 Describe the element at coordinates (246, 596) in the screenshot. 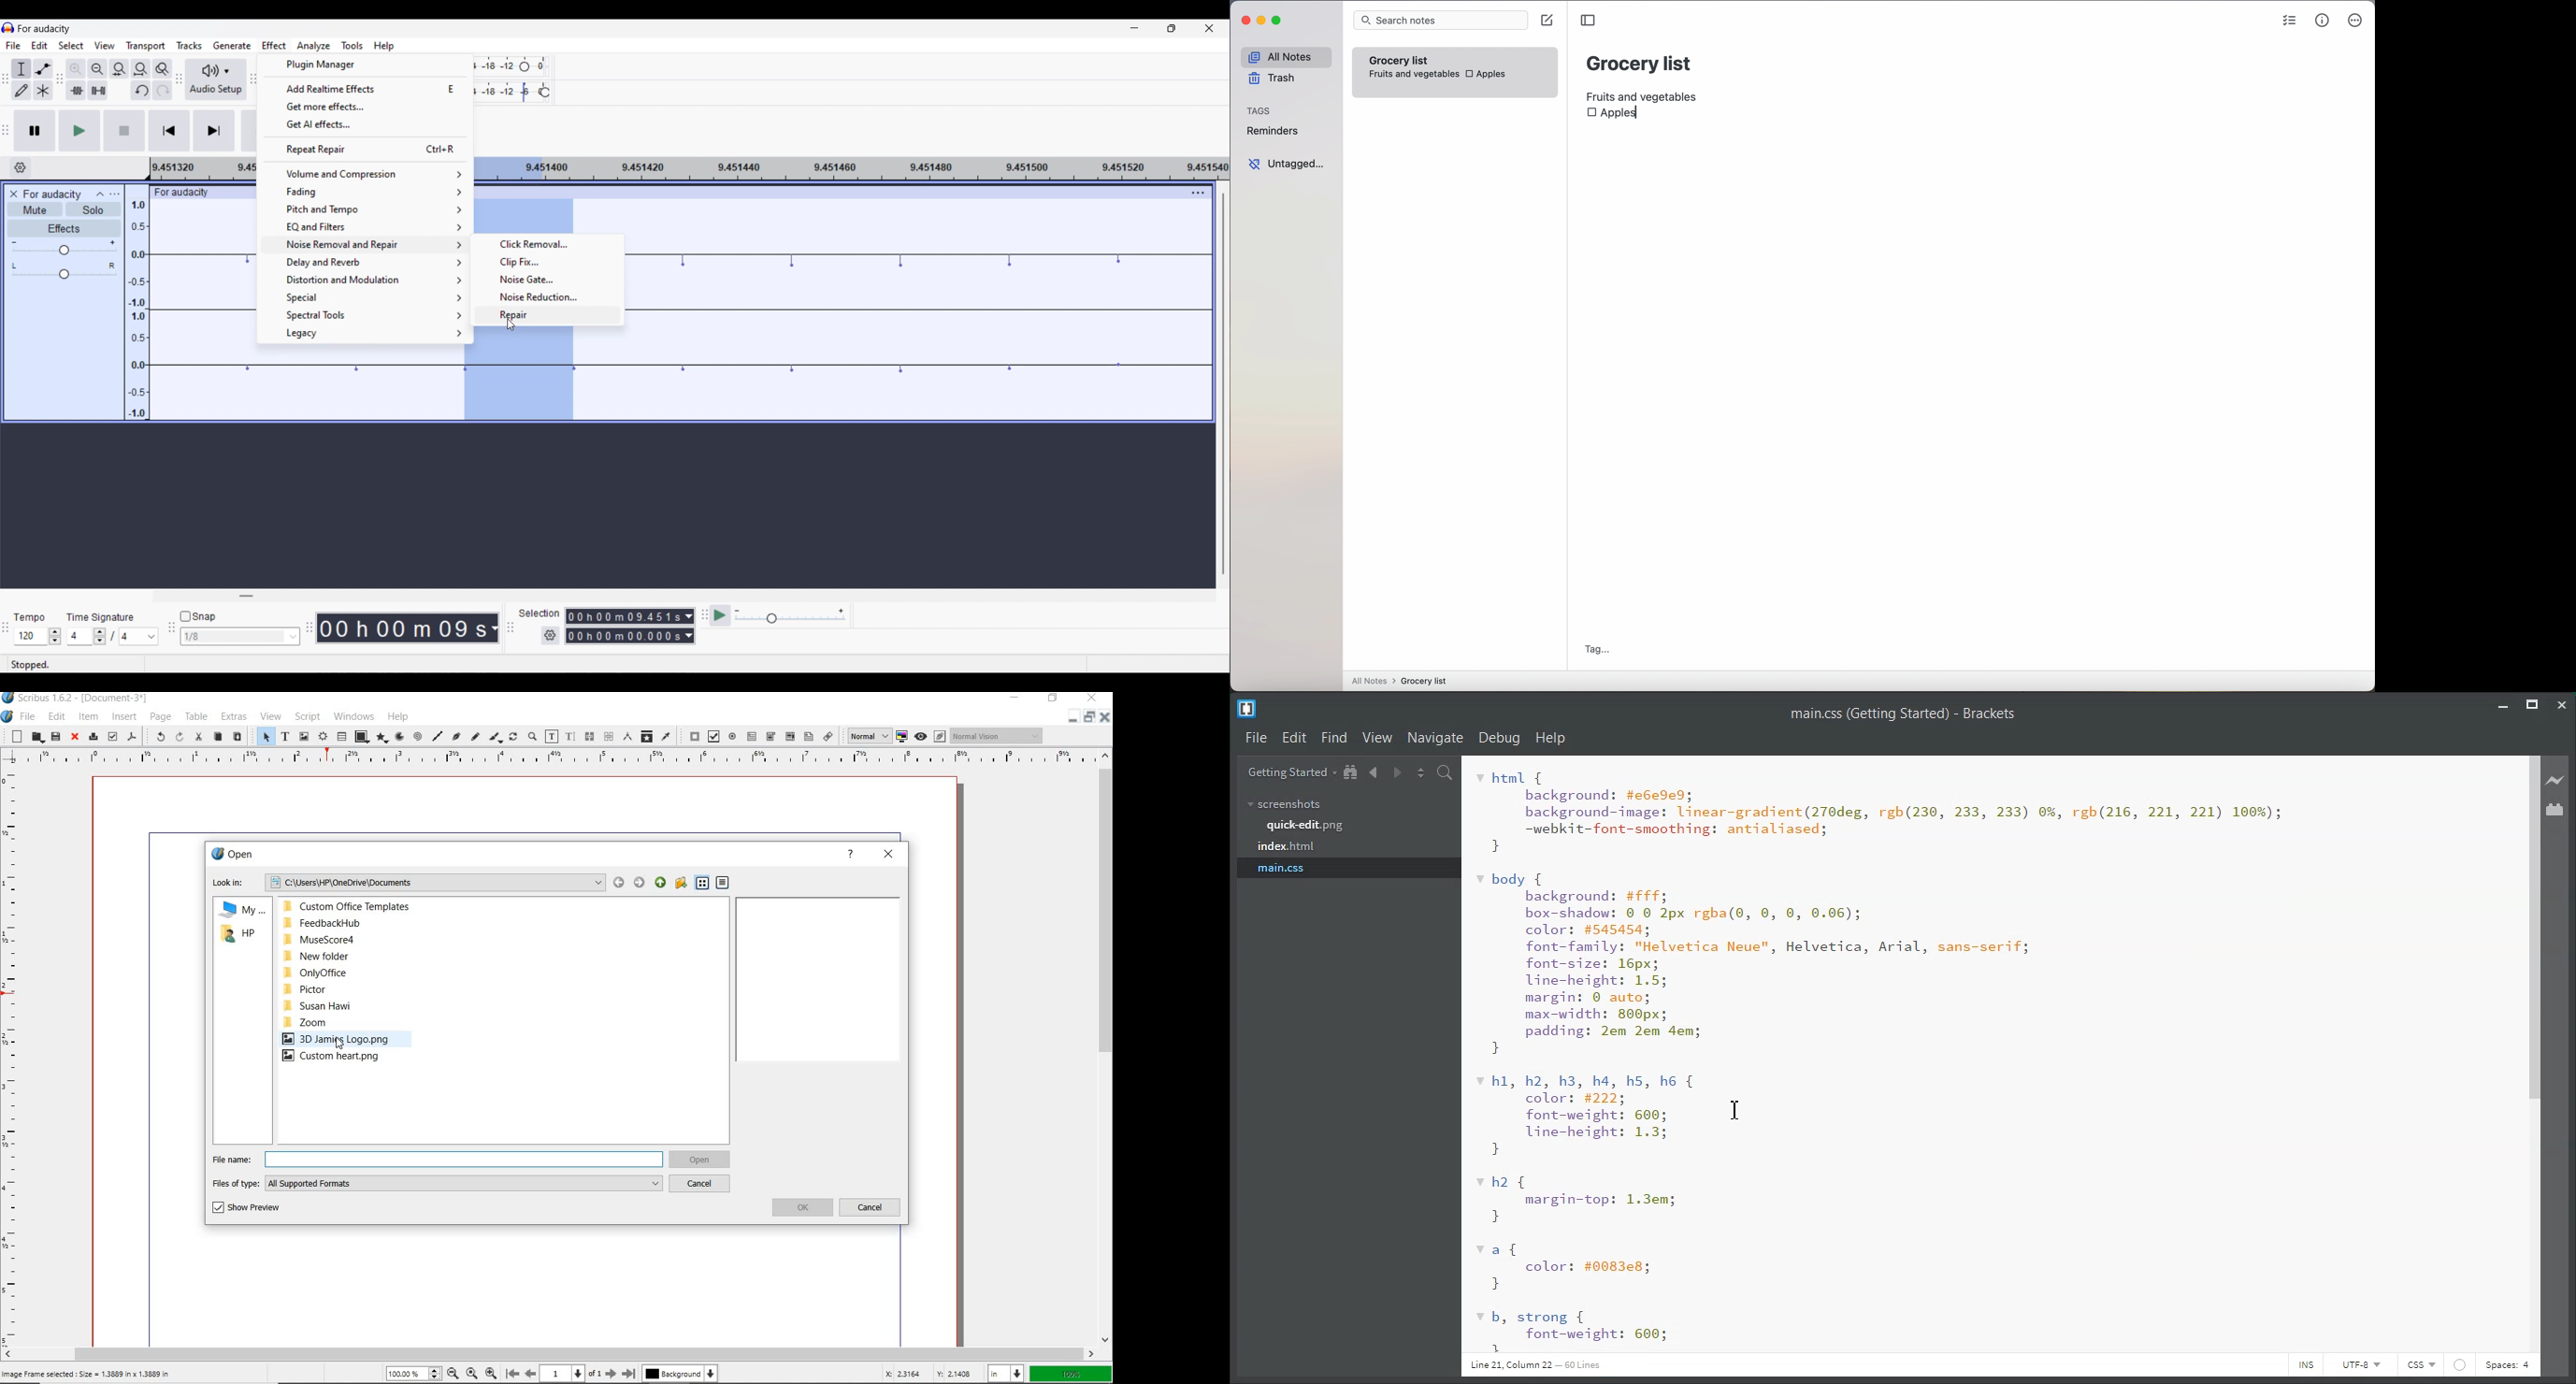

I see `Horizontal slide bar` at that location.